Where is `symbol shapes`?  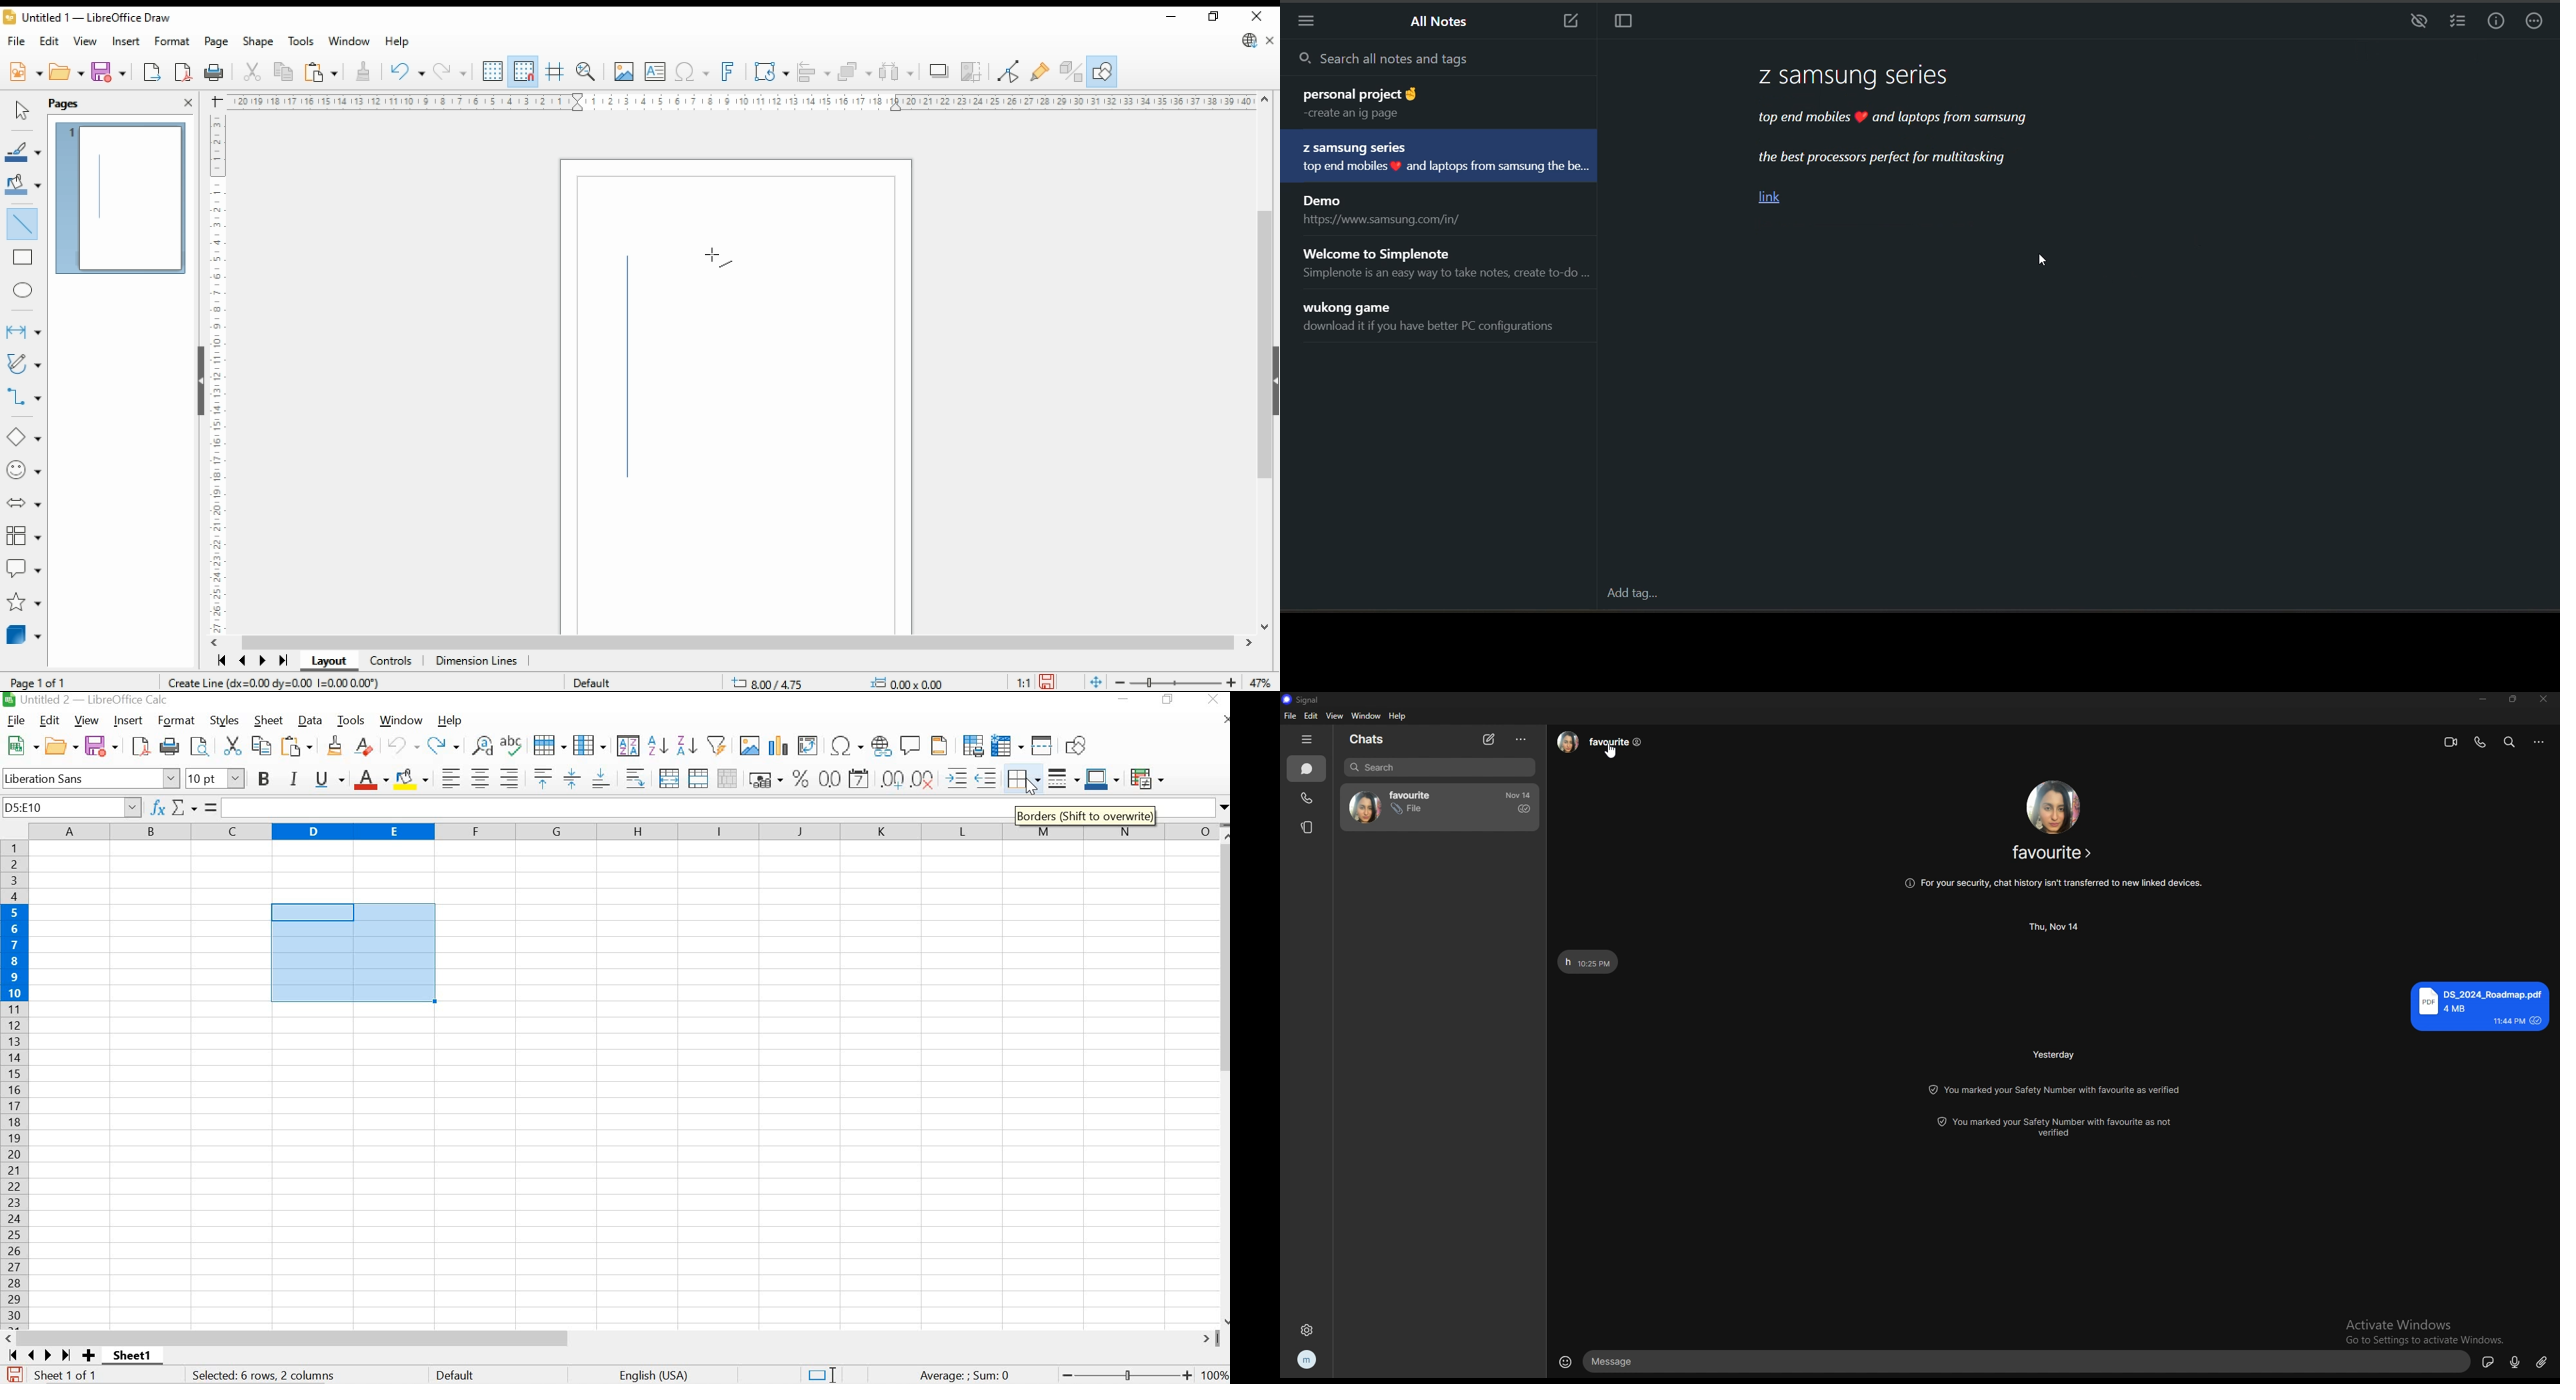 symbol shapes is located at coordinates (25, 471).